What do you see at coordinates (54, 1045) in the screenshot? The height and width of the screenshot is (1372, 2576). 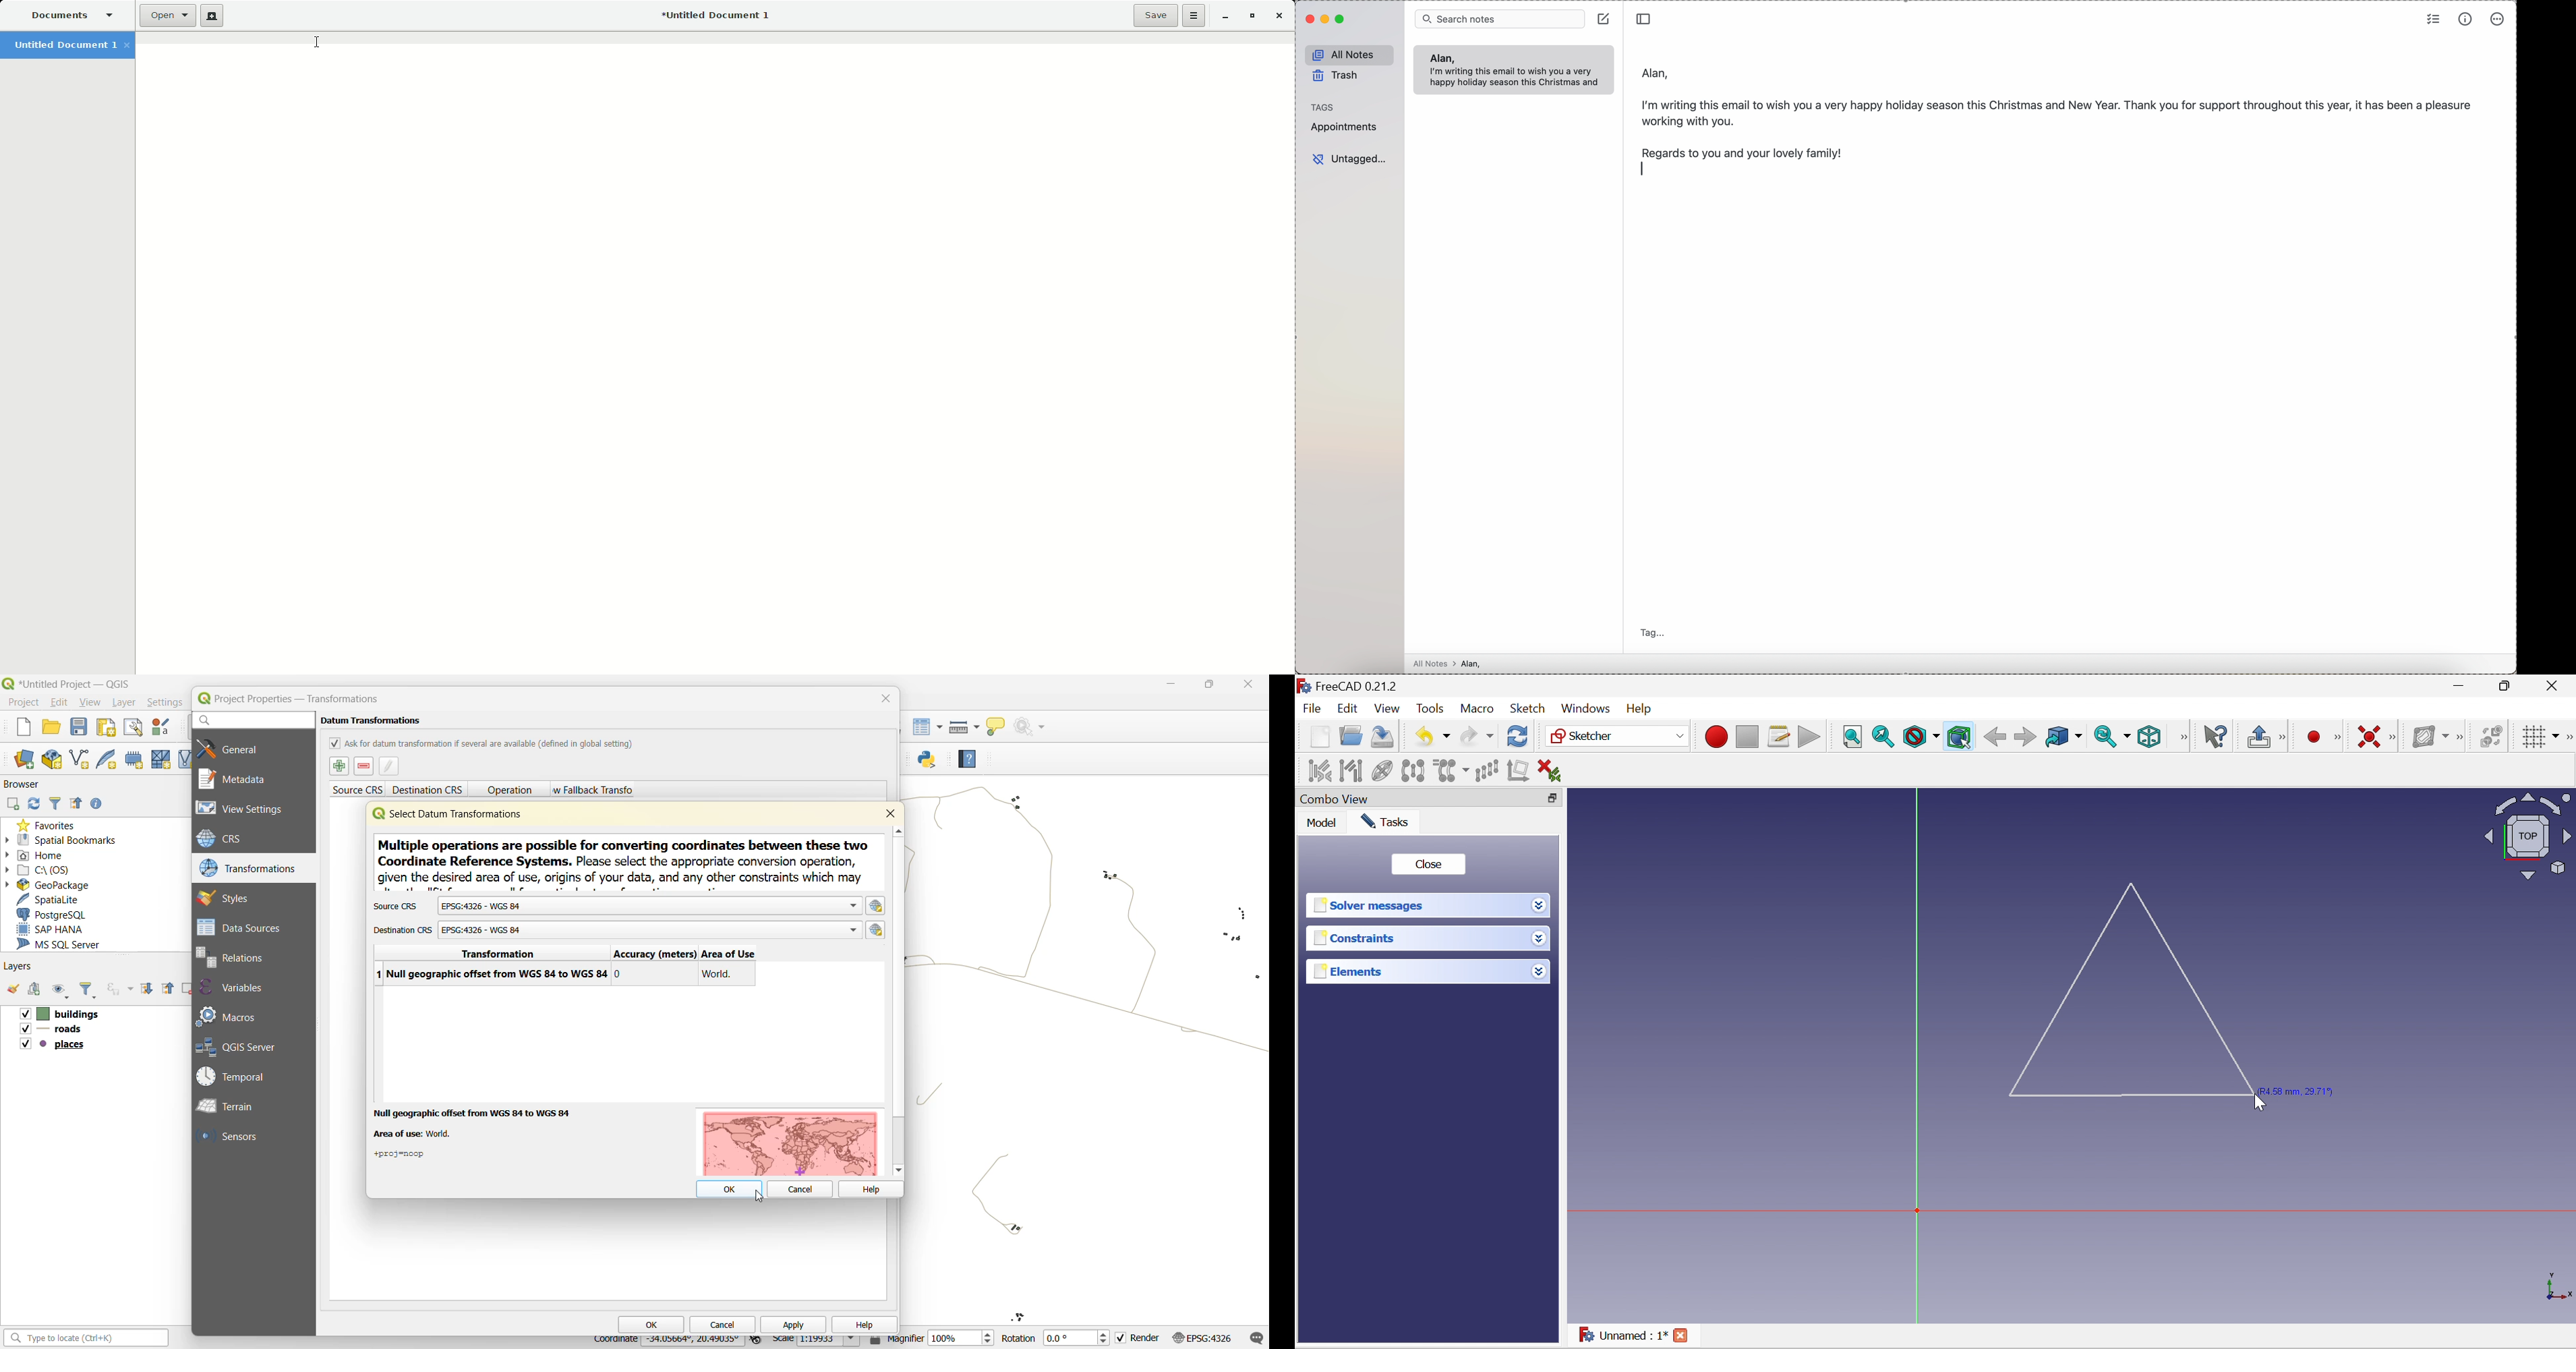 I see `places` at bounding box center [54, 1045].